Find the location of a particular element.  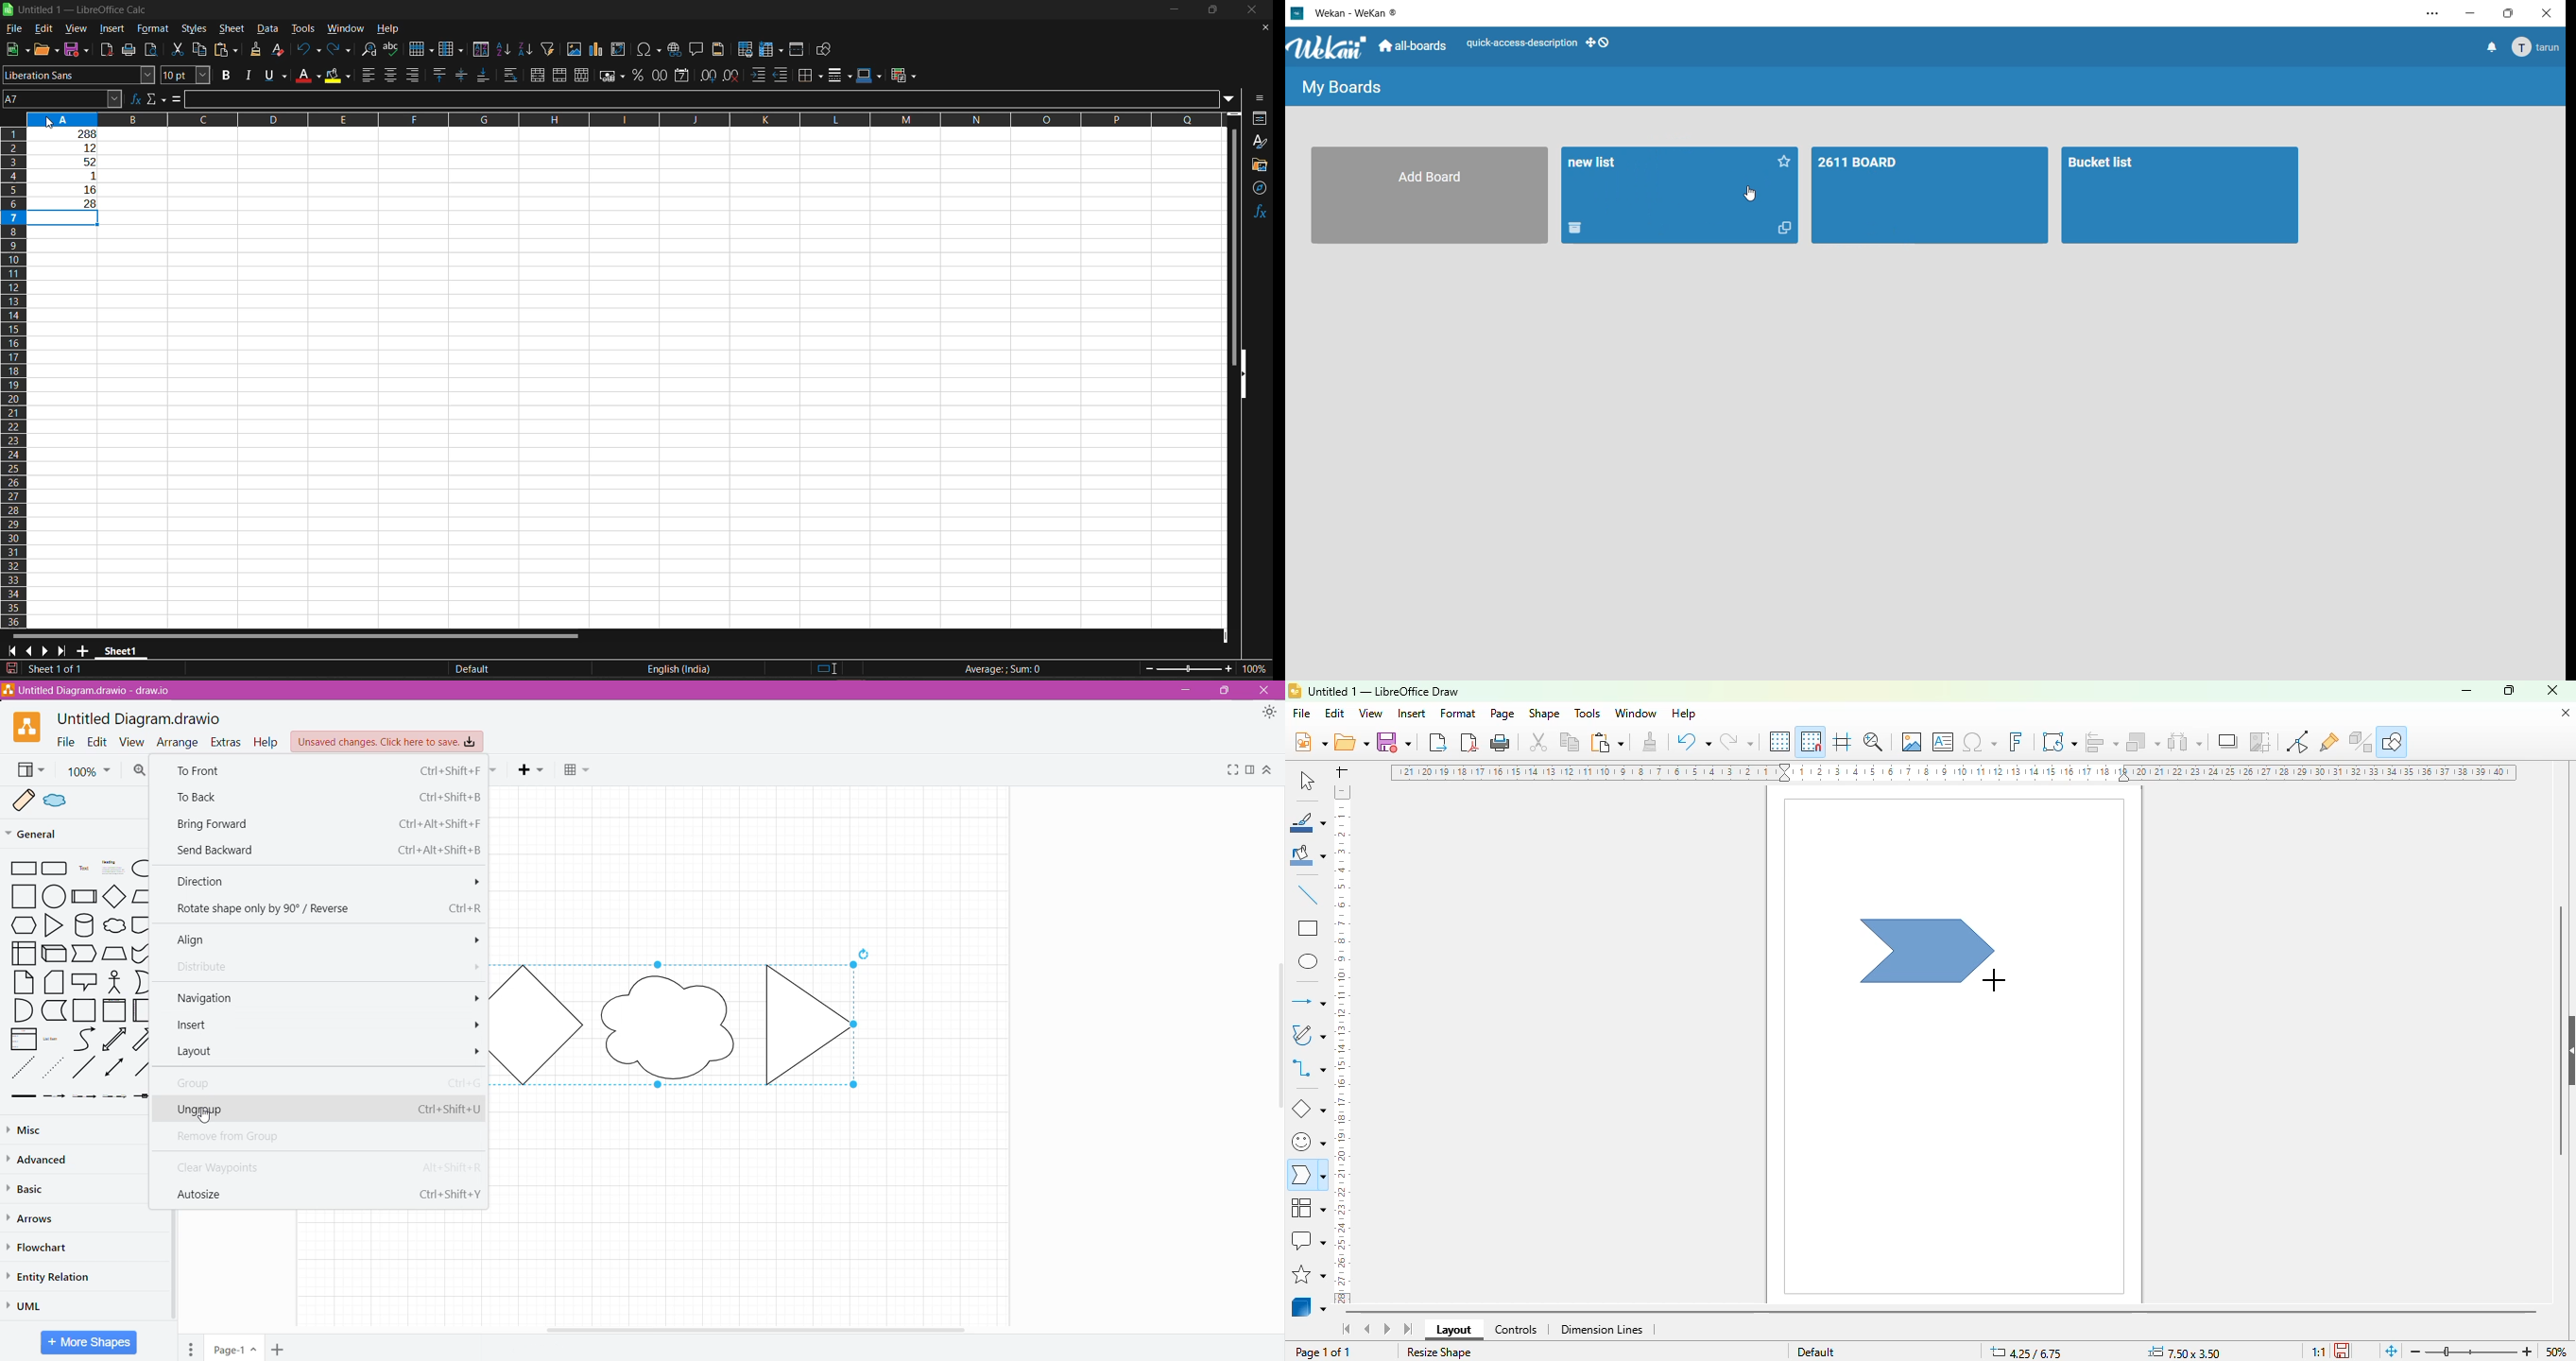

conditional is located at coordinates (905, 74).